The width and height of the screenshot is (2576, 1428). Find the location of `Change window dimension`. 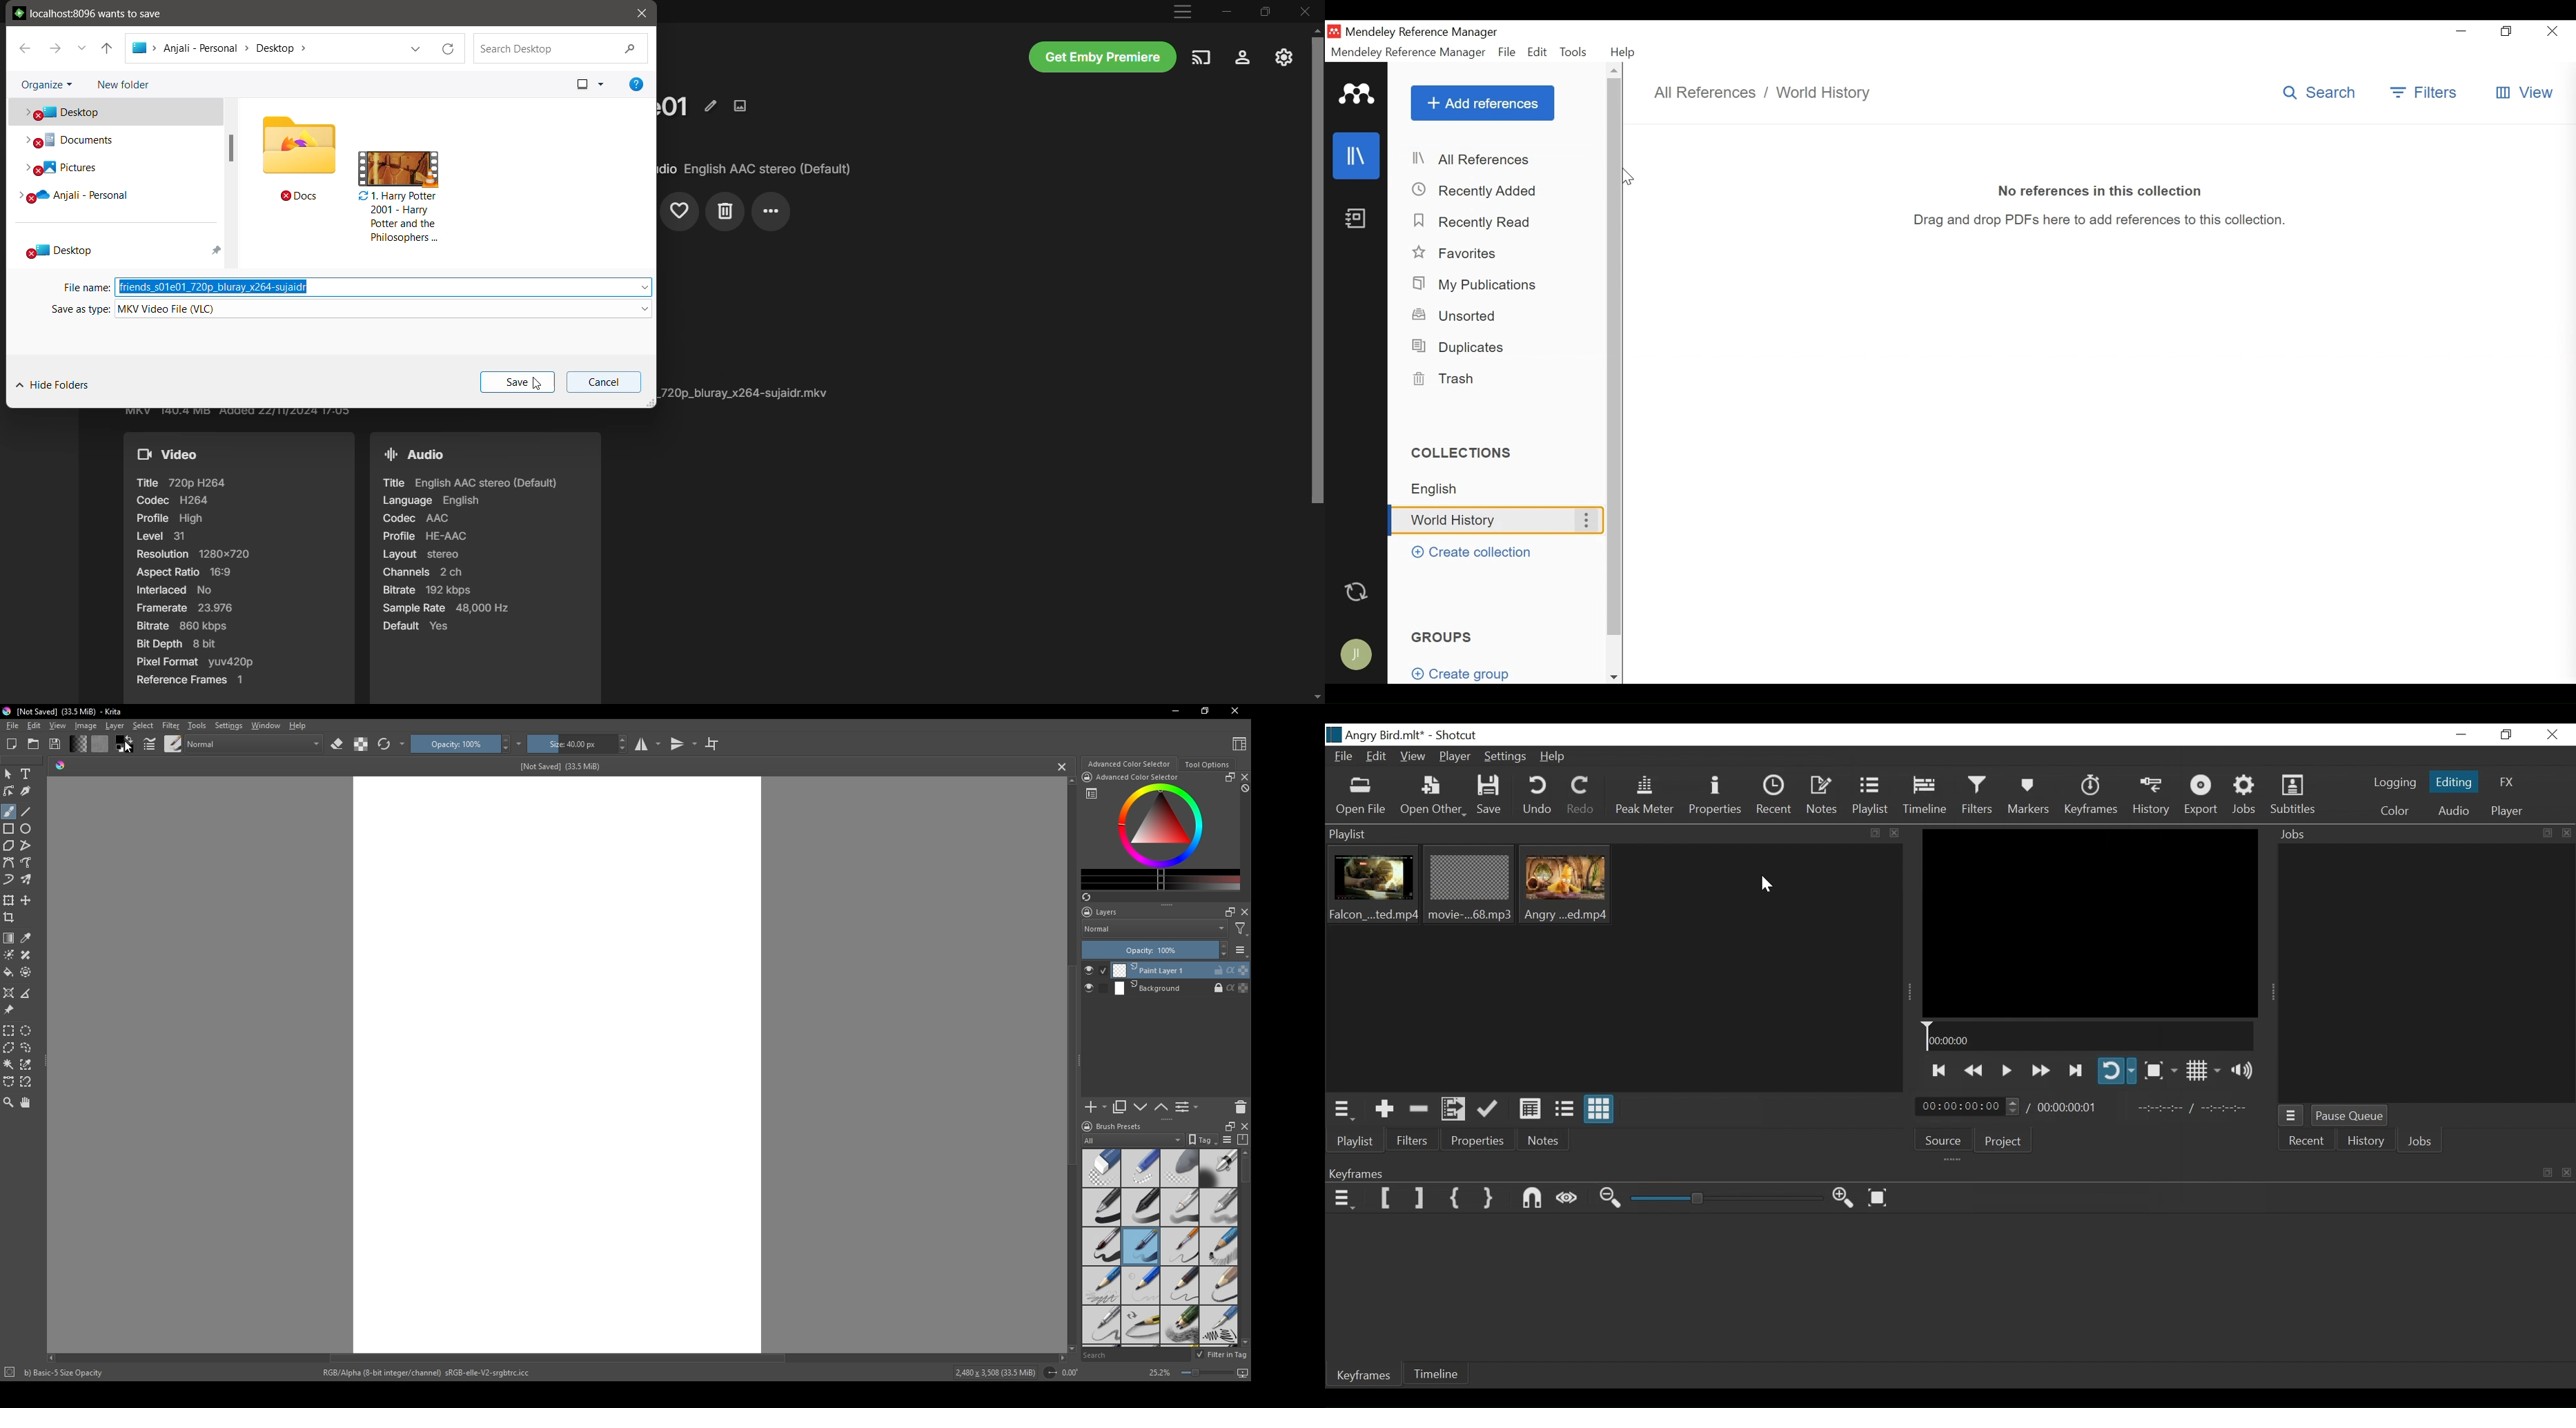

Change window dimension is located at coordinates (649, 402).